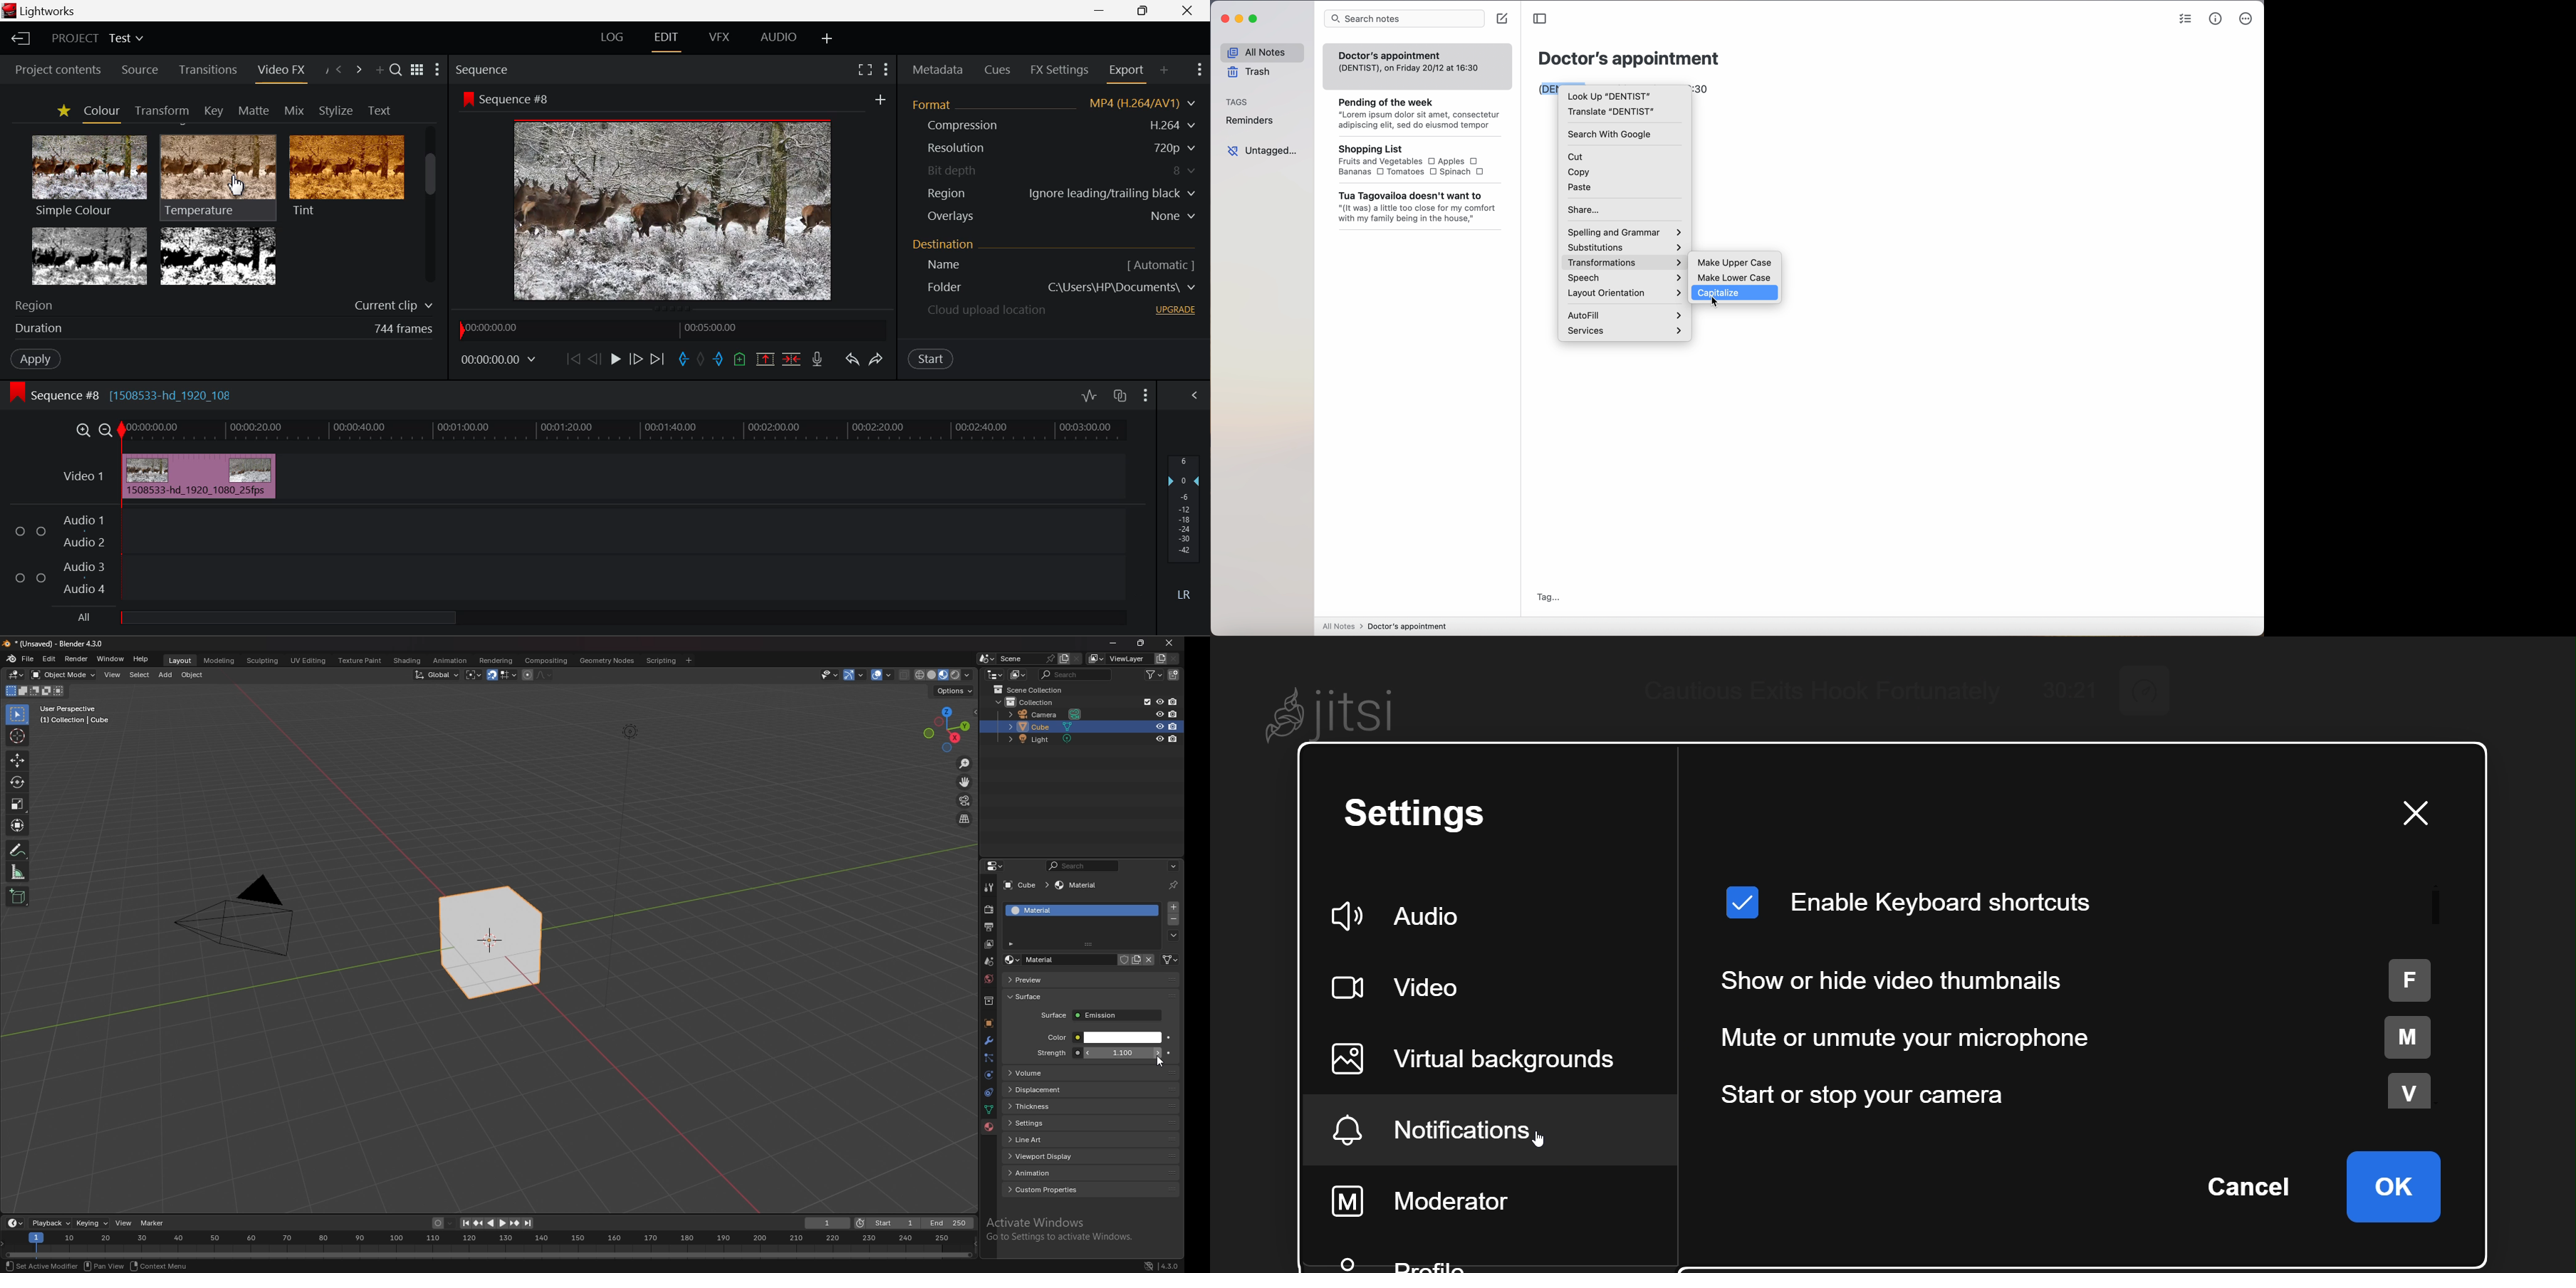 The image size is (2576, 1288). What do you see at coordinates (1111, 193) in the screenshot?
I see `Ignore leading/trailing black ` at bounding box center [1111, 193].